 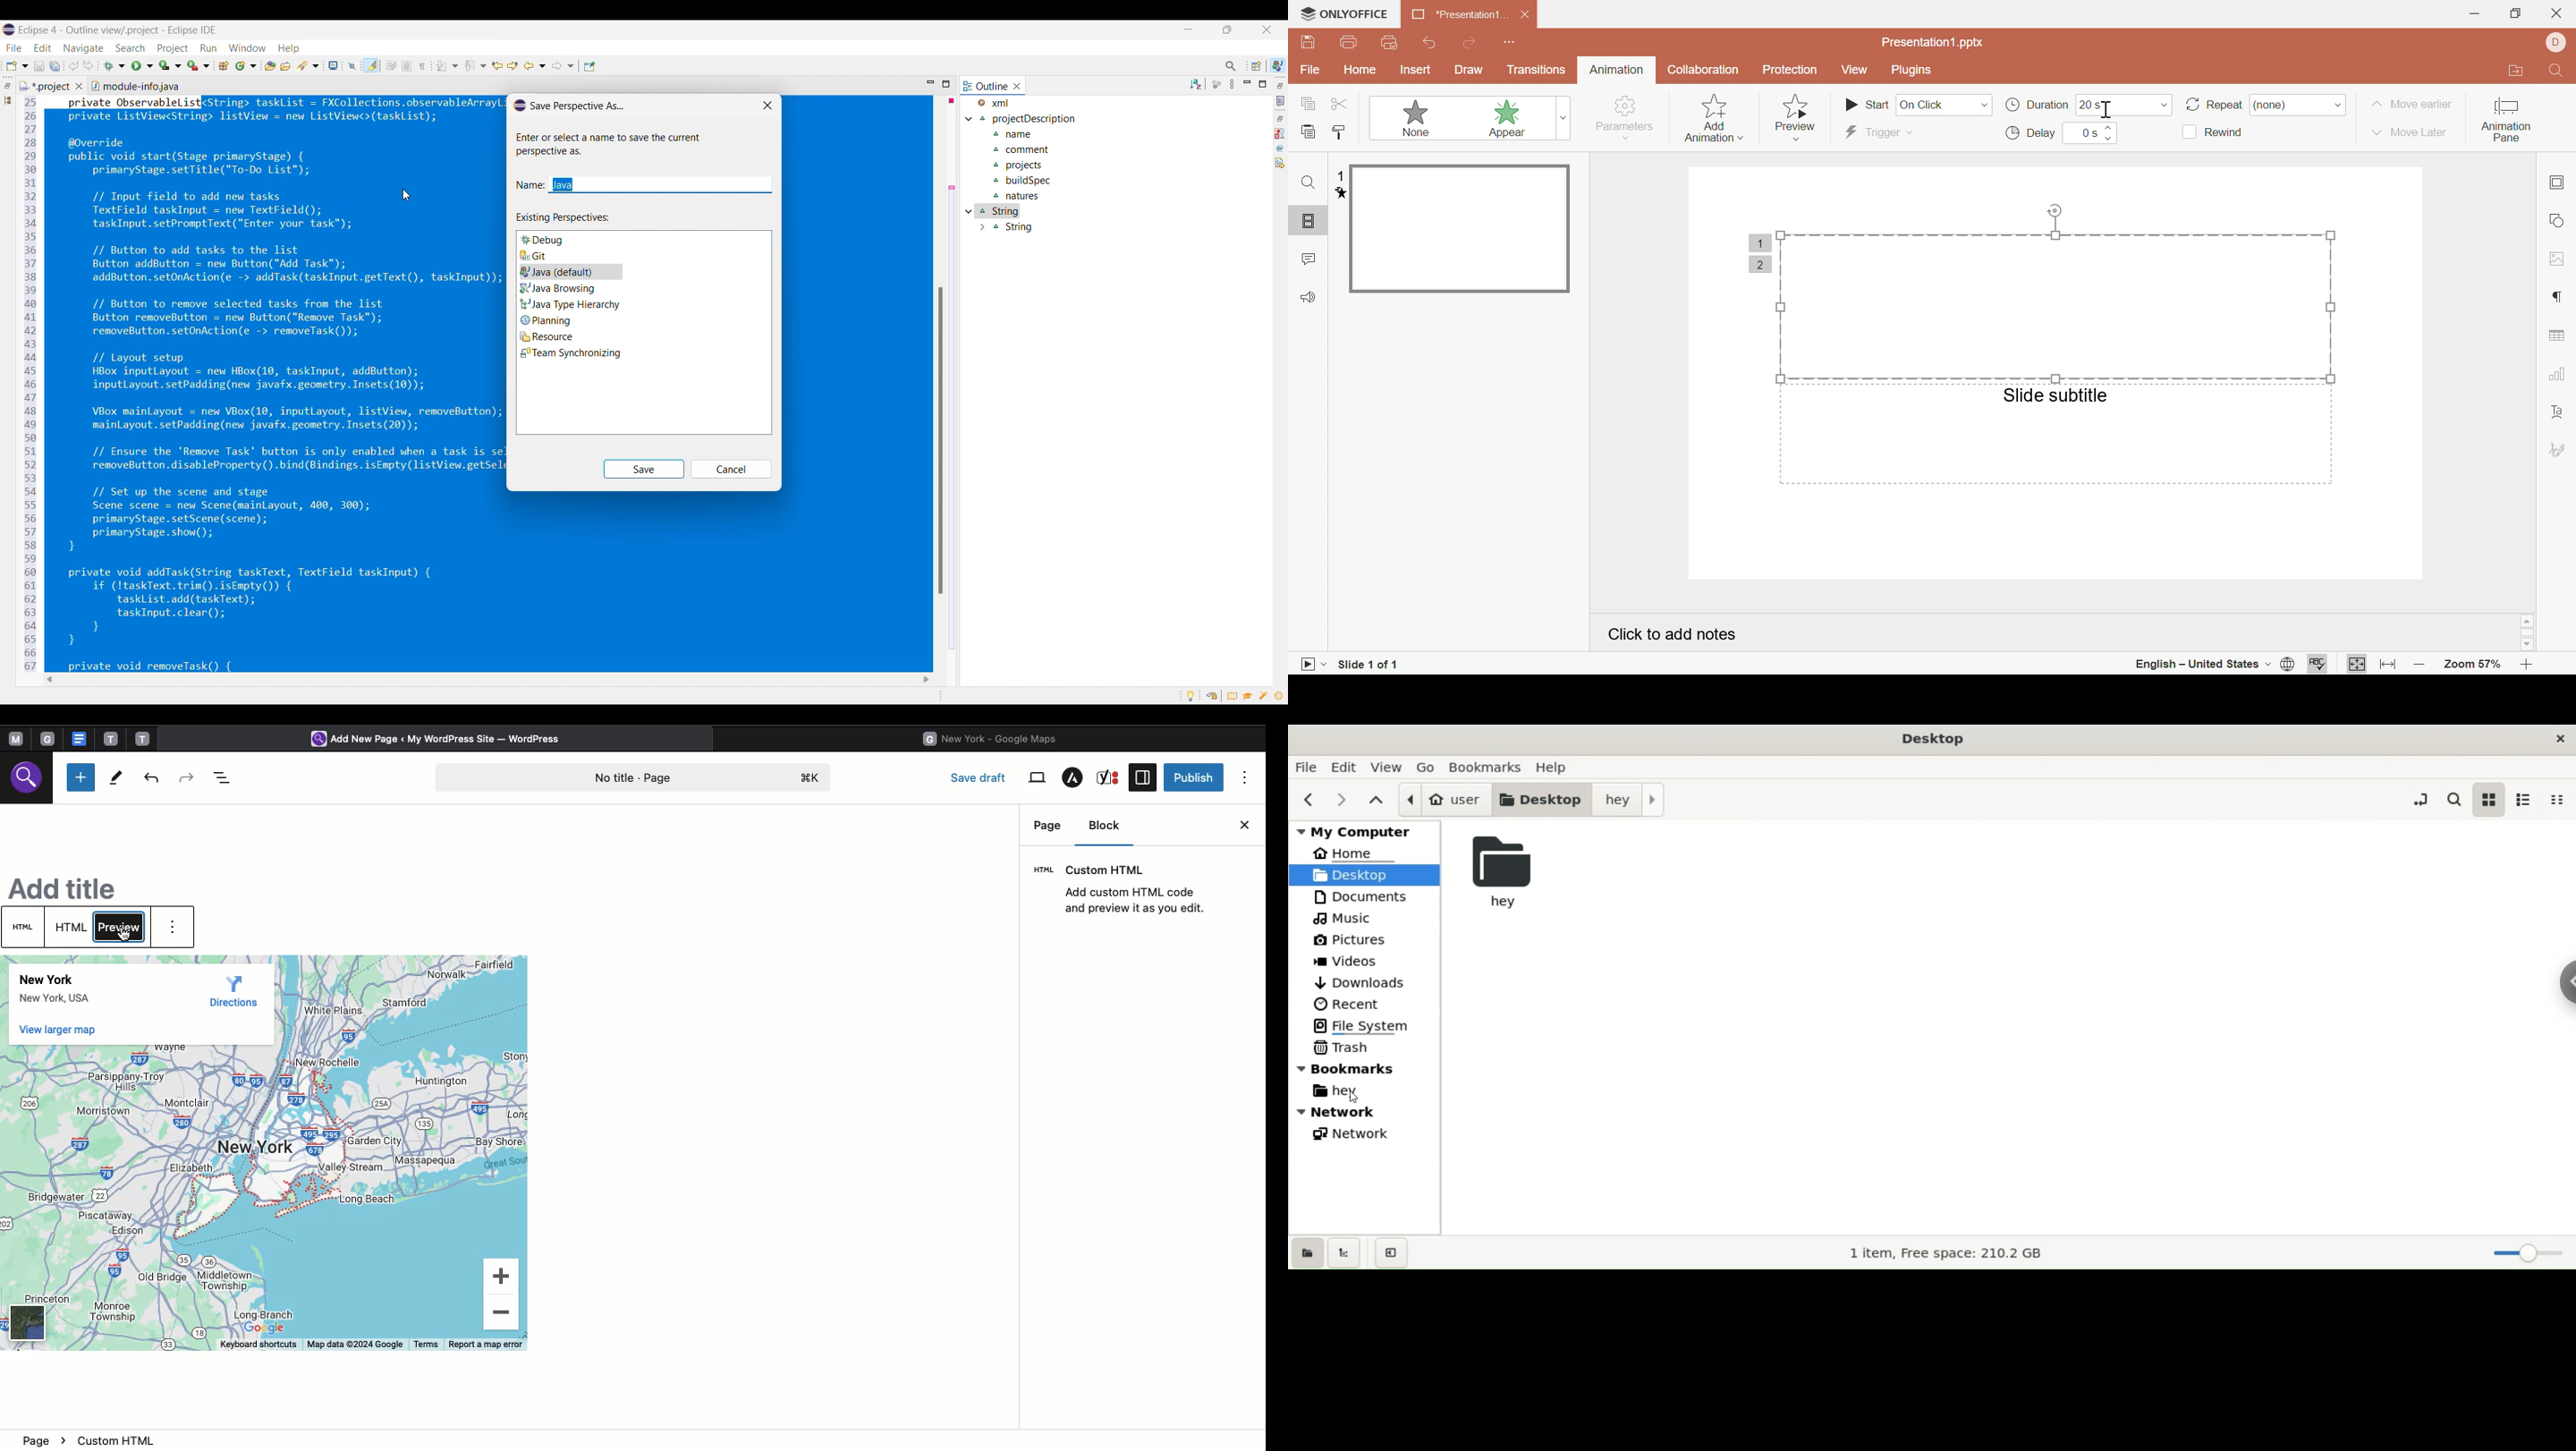 I want to click on insert, so click(x=1415, y=70).